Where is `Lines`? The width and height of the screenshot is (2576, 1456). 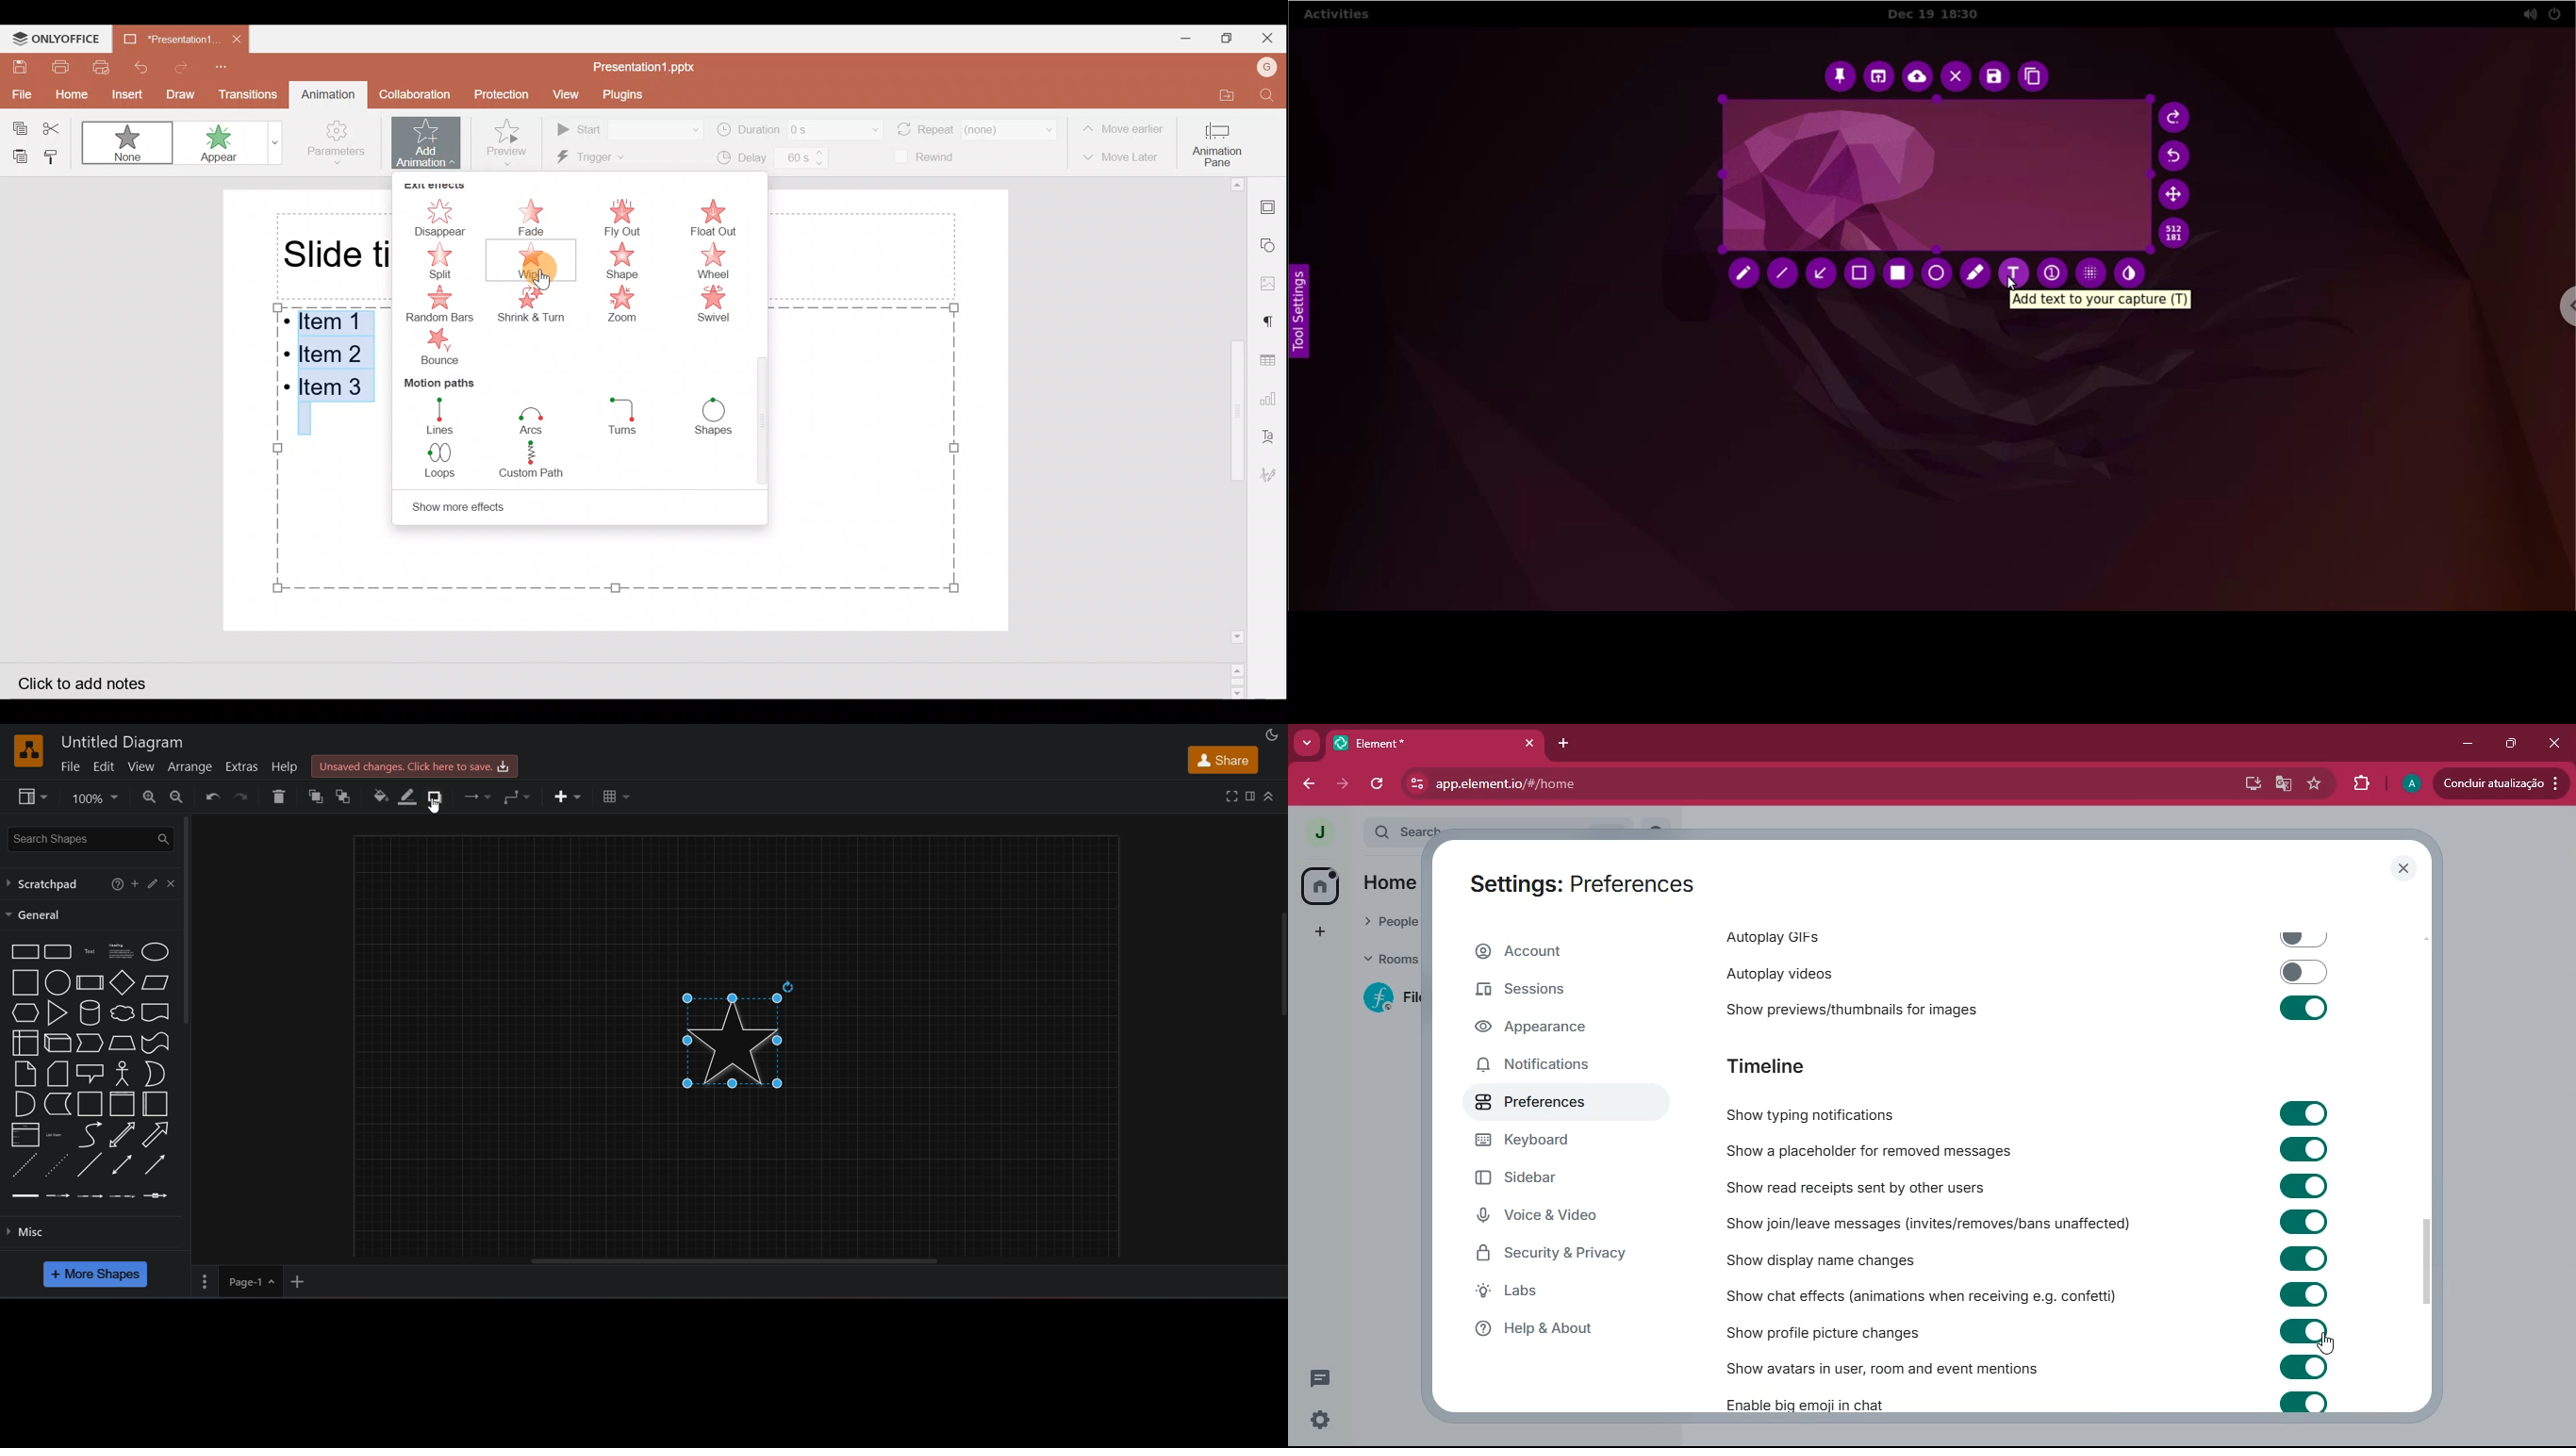
Lines is located at coordinates (444, 415).